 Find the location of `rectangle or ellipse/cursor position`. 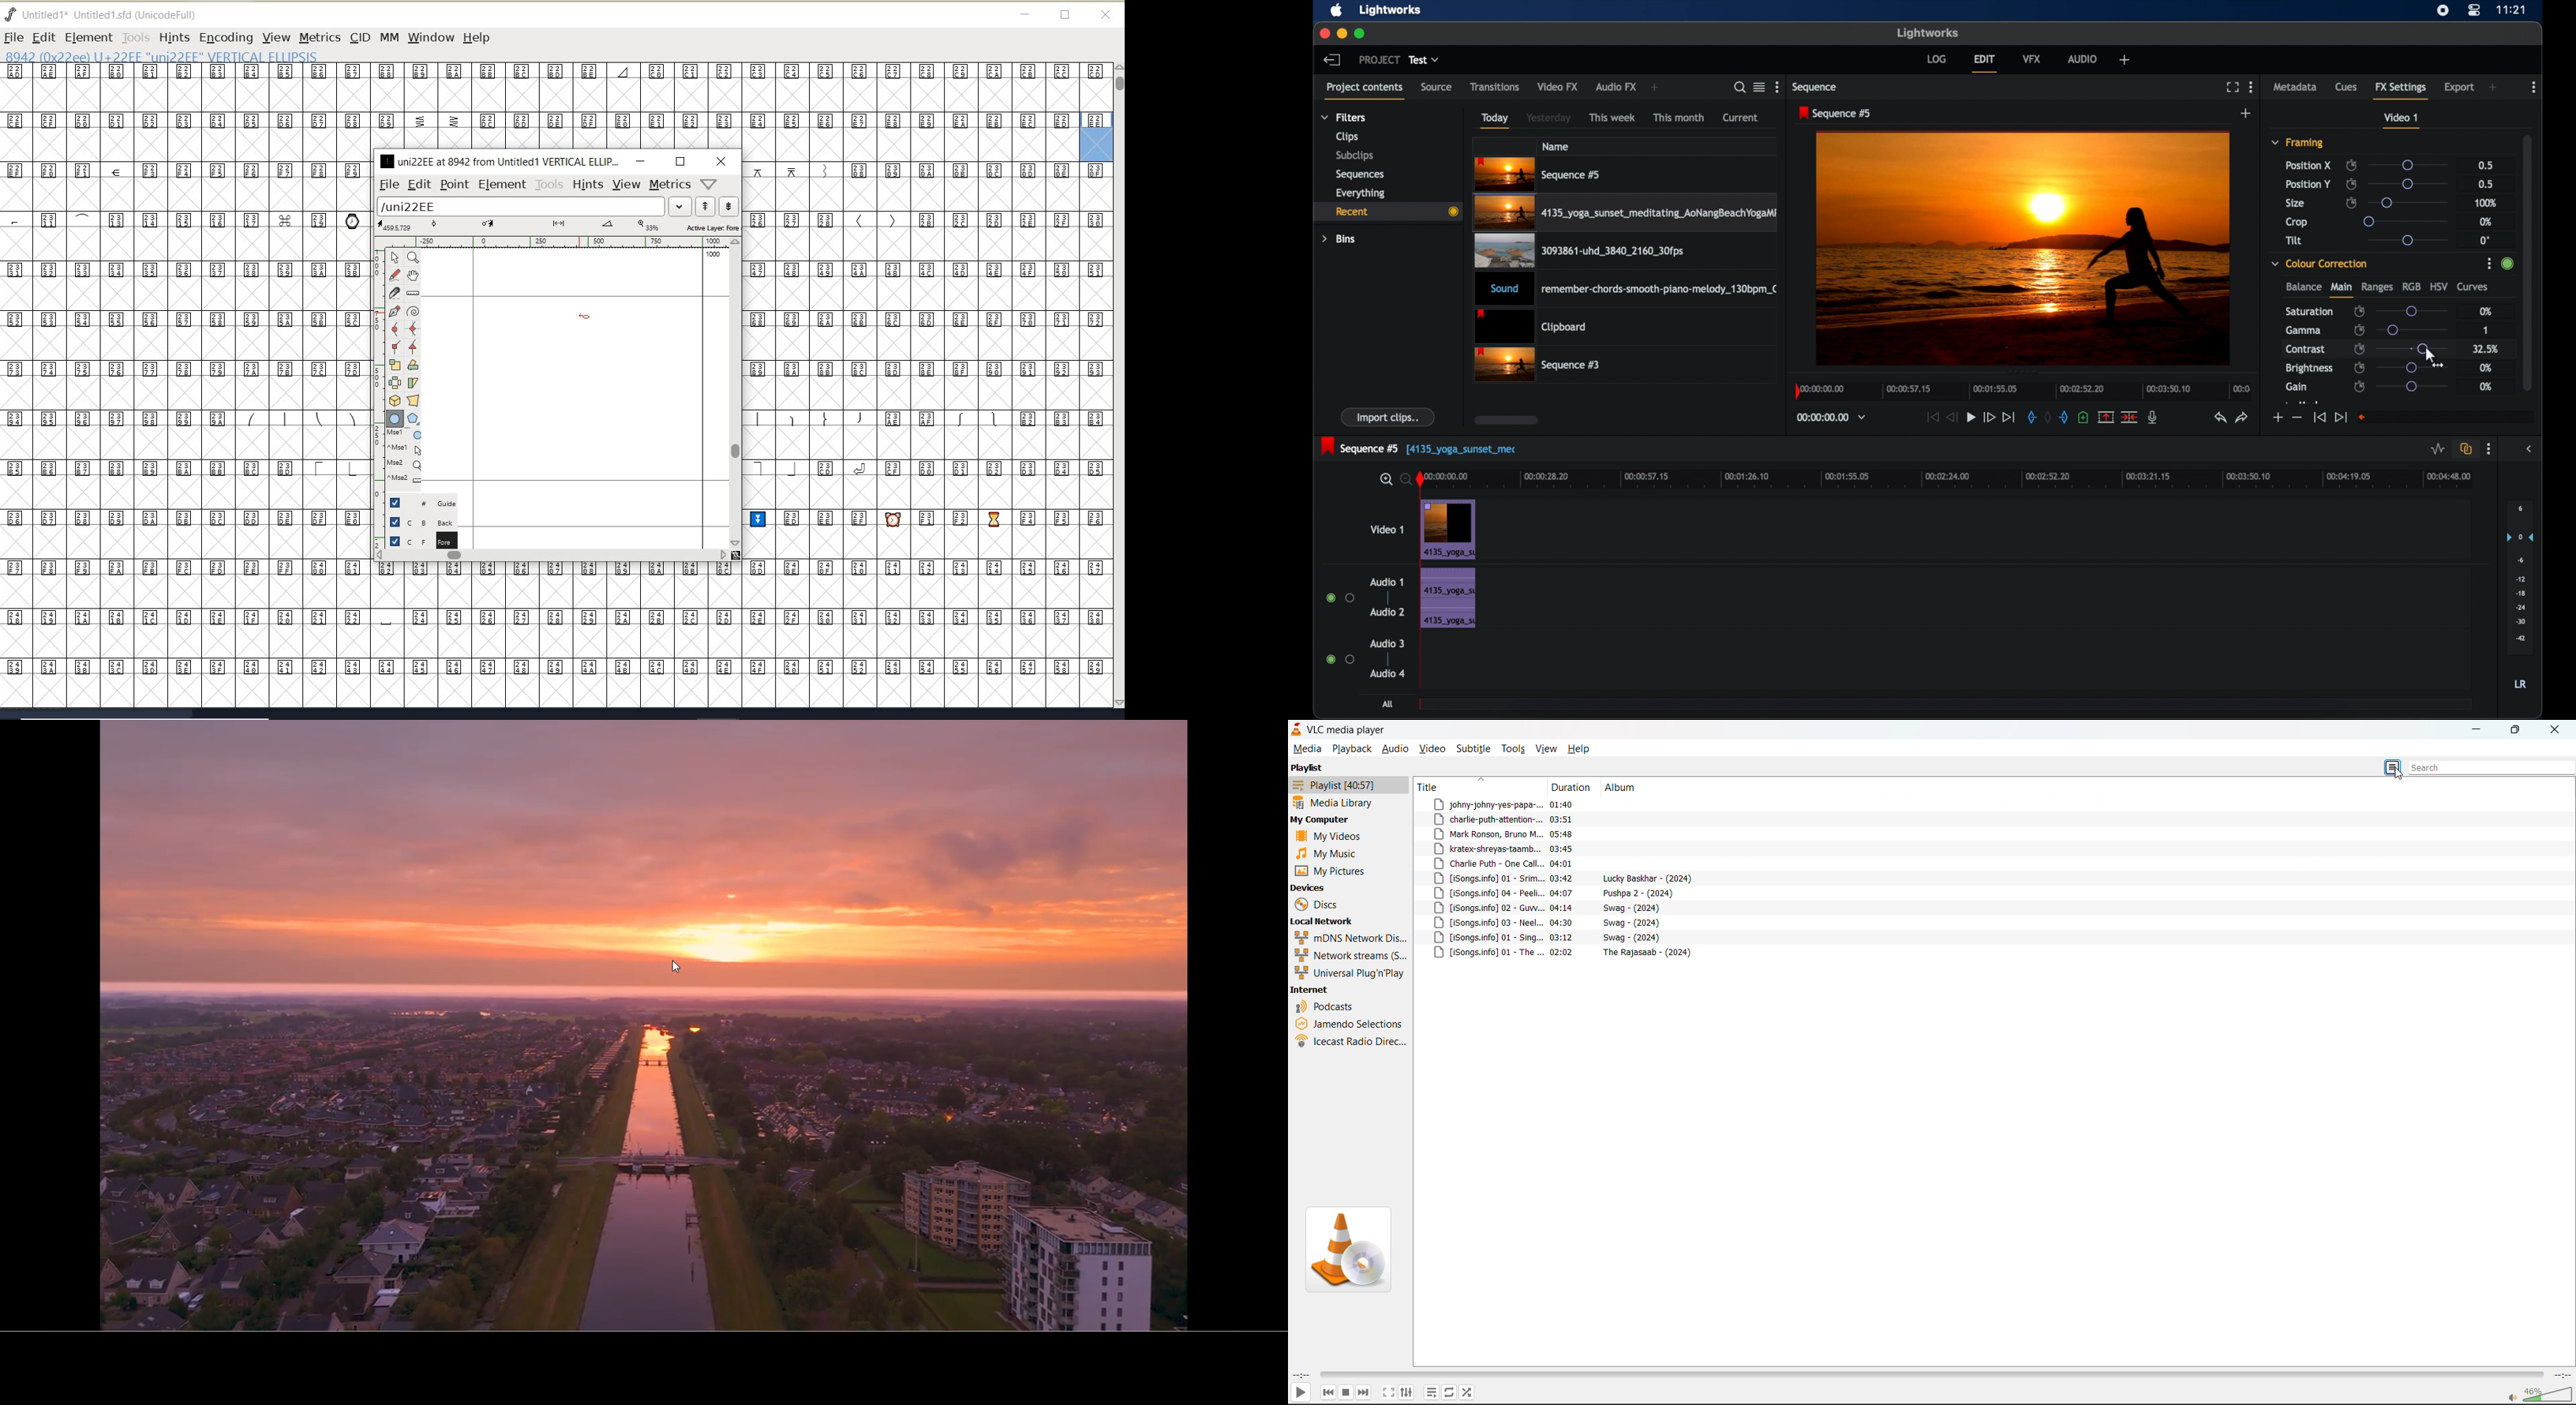

rectangle or ellipse/cursor position is located at coordinates (586, 317).